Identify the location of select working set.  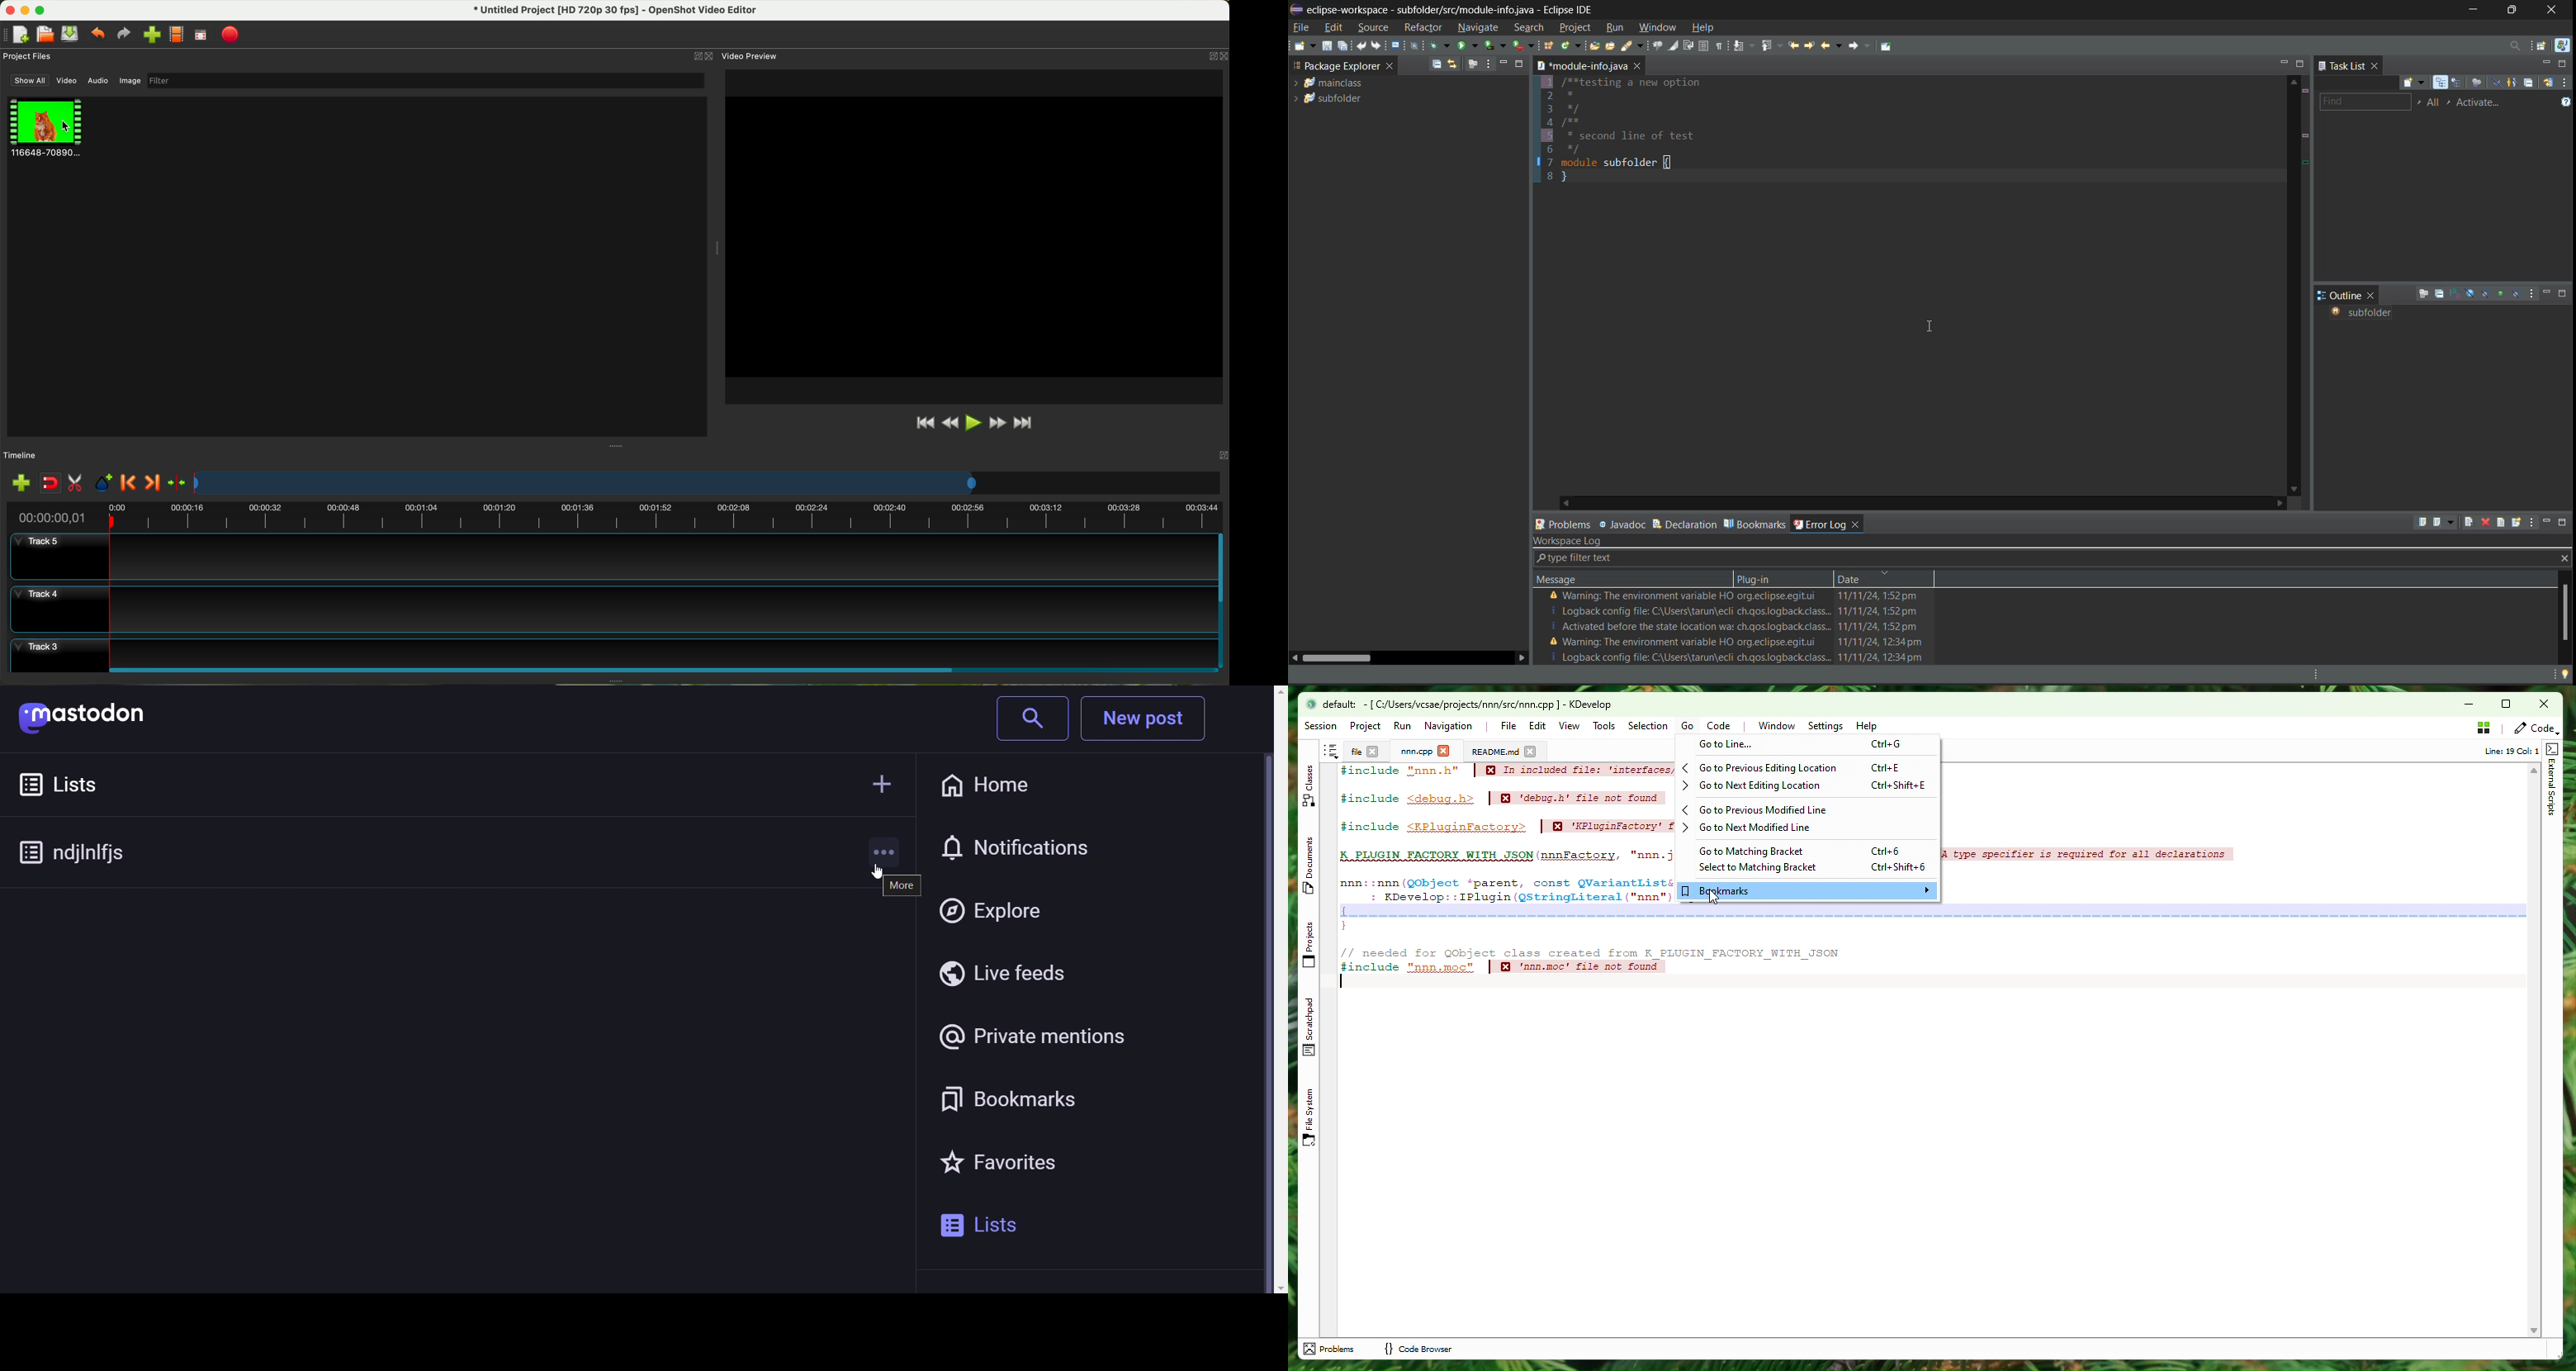
(2420, 104).